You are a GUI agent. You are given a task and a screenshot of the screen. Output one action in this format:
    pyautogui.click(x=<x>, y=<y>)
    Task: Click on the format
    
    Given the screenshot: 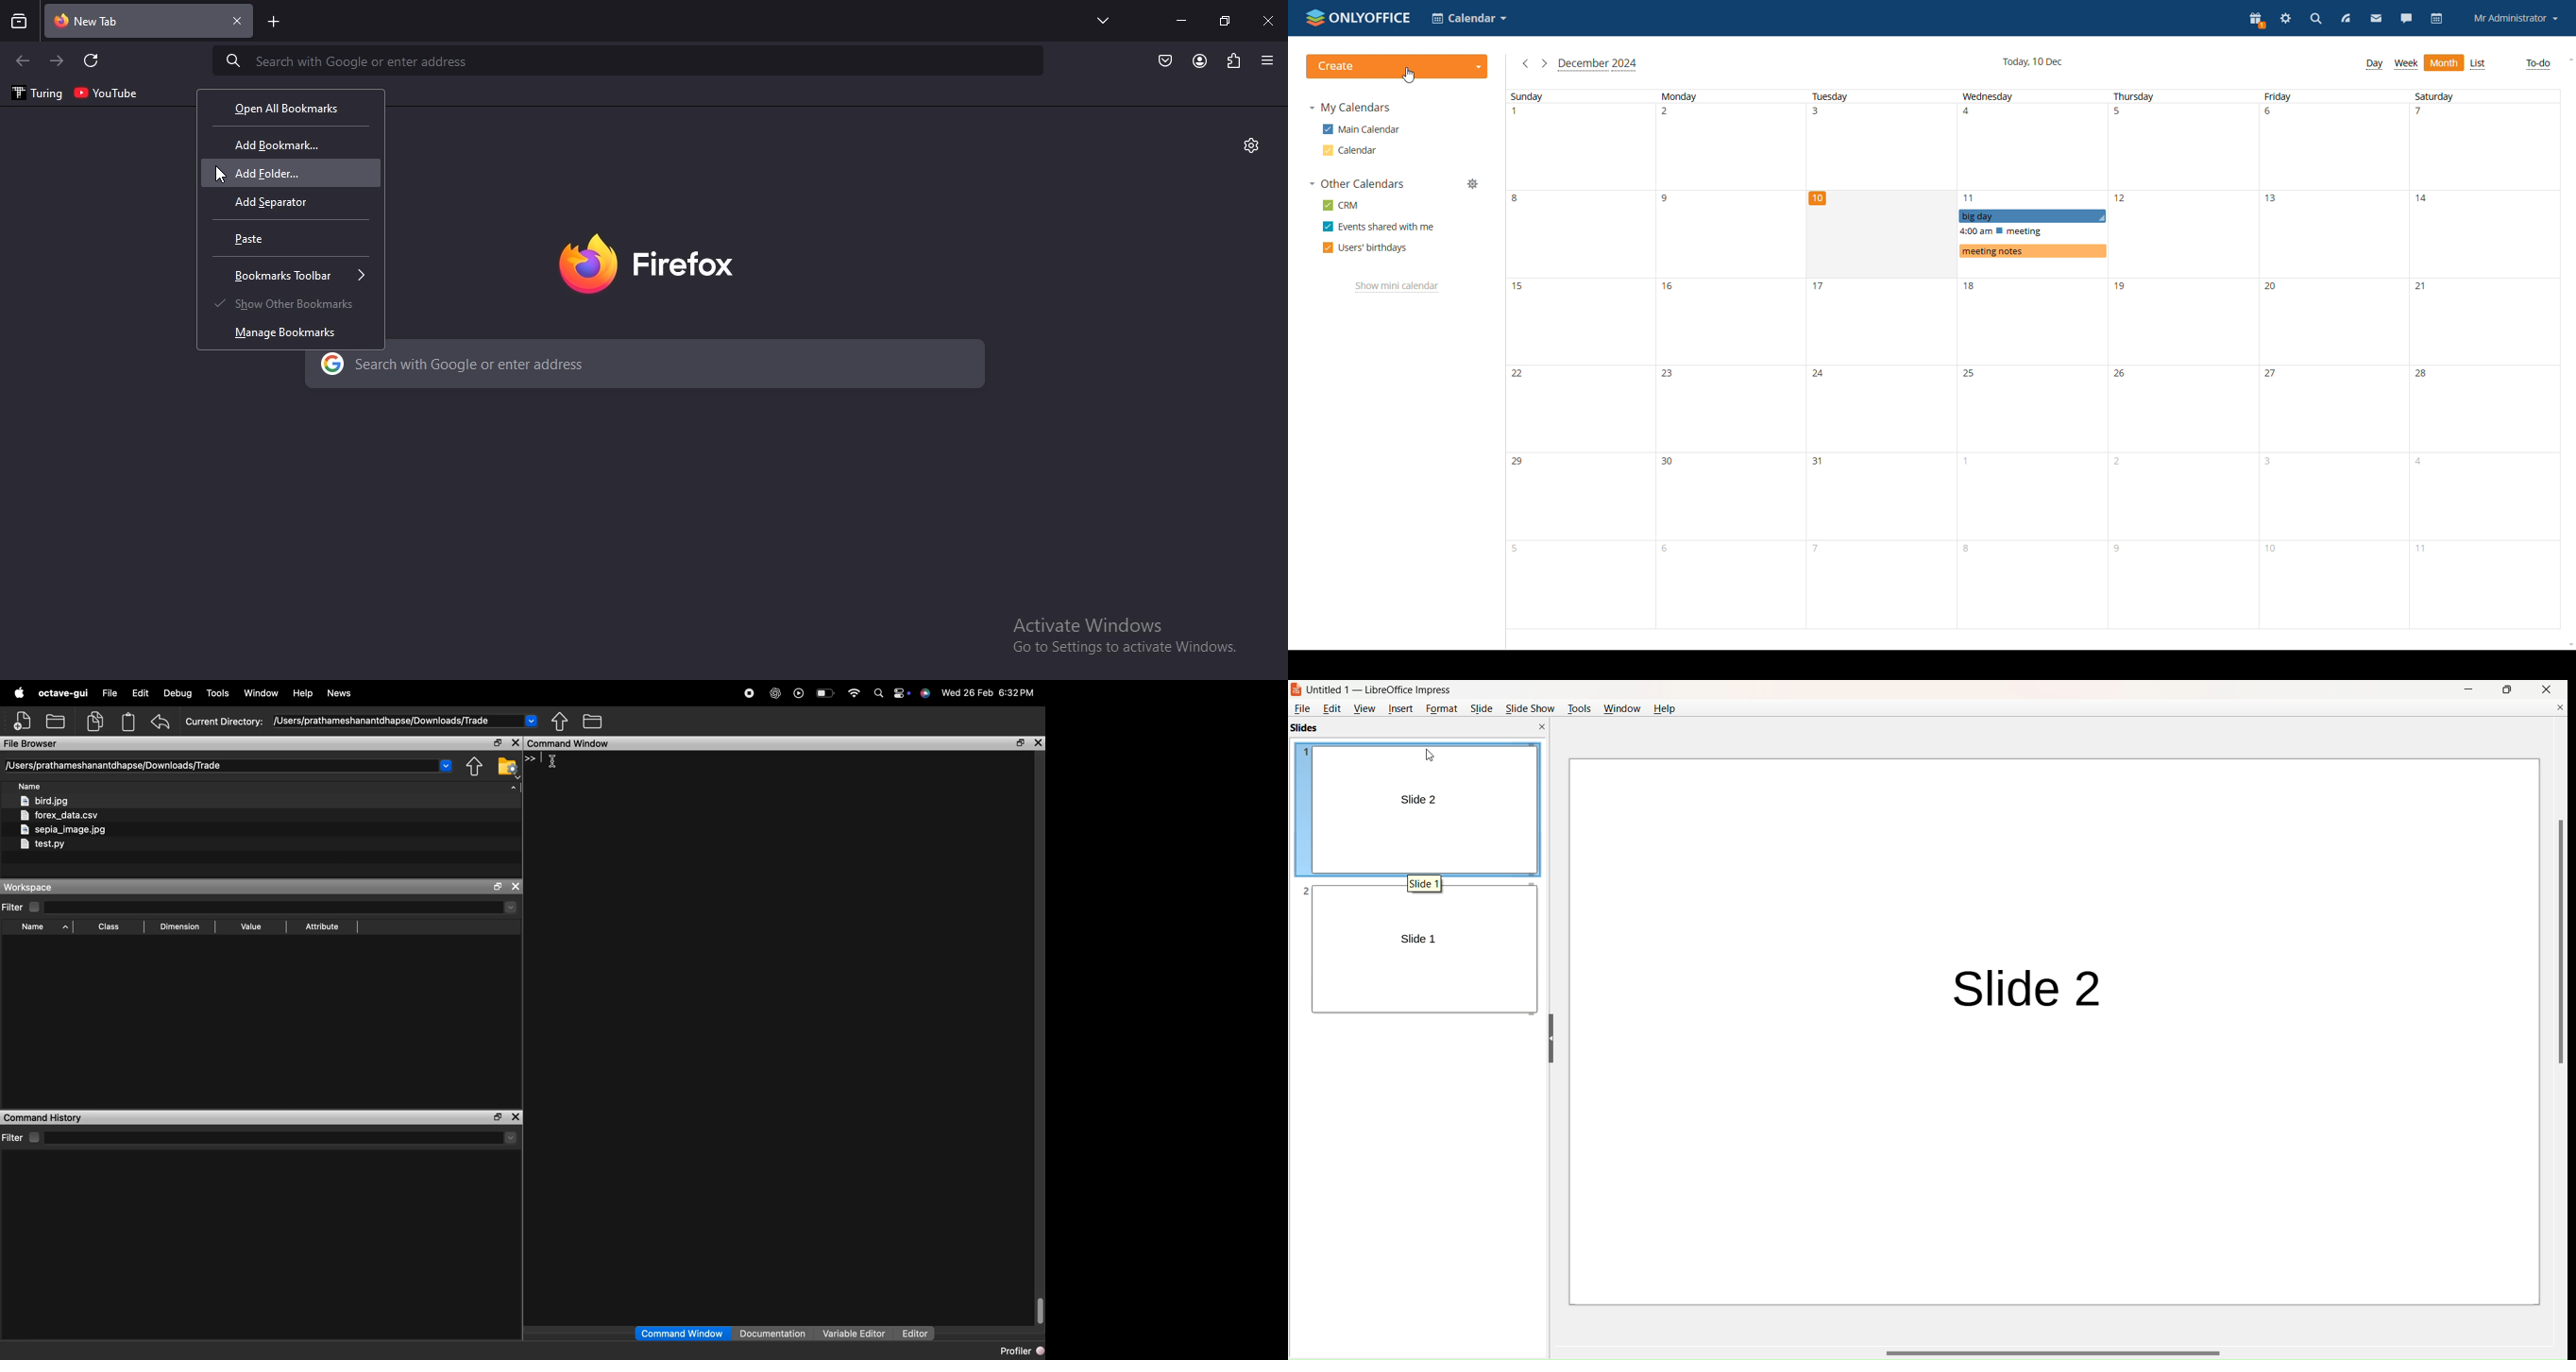 What is the action you would take?
    pyautogui.click(x=1443, y=709)
    